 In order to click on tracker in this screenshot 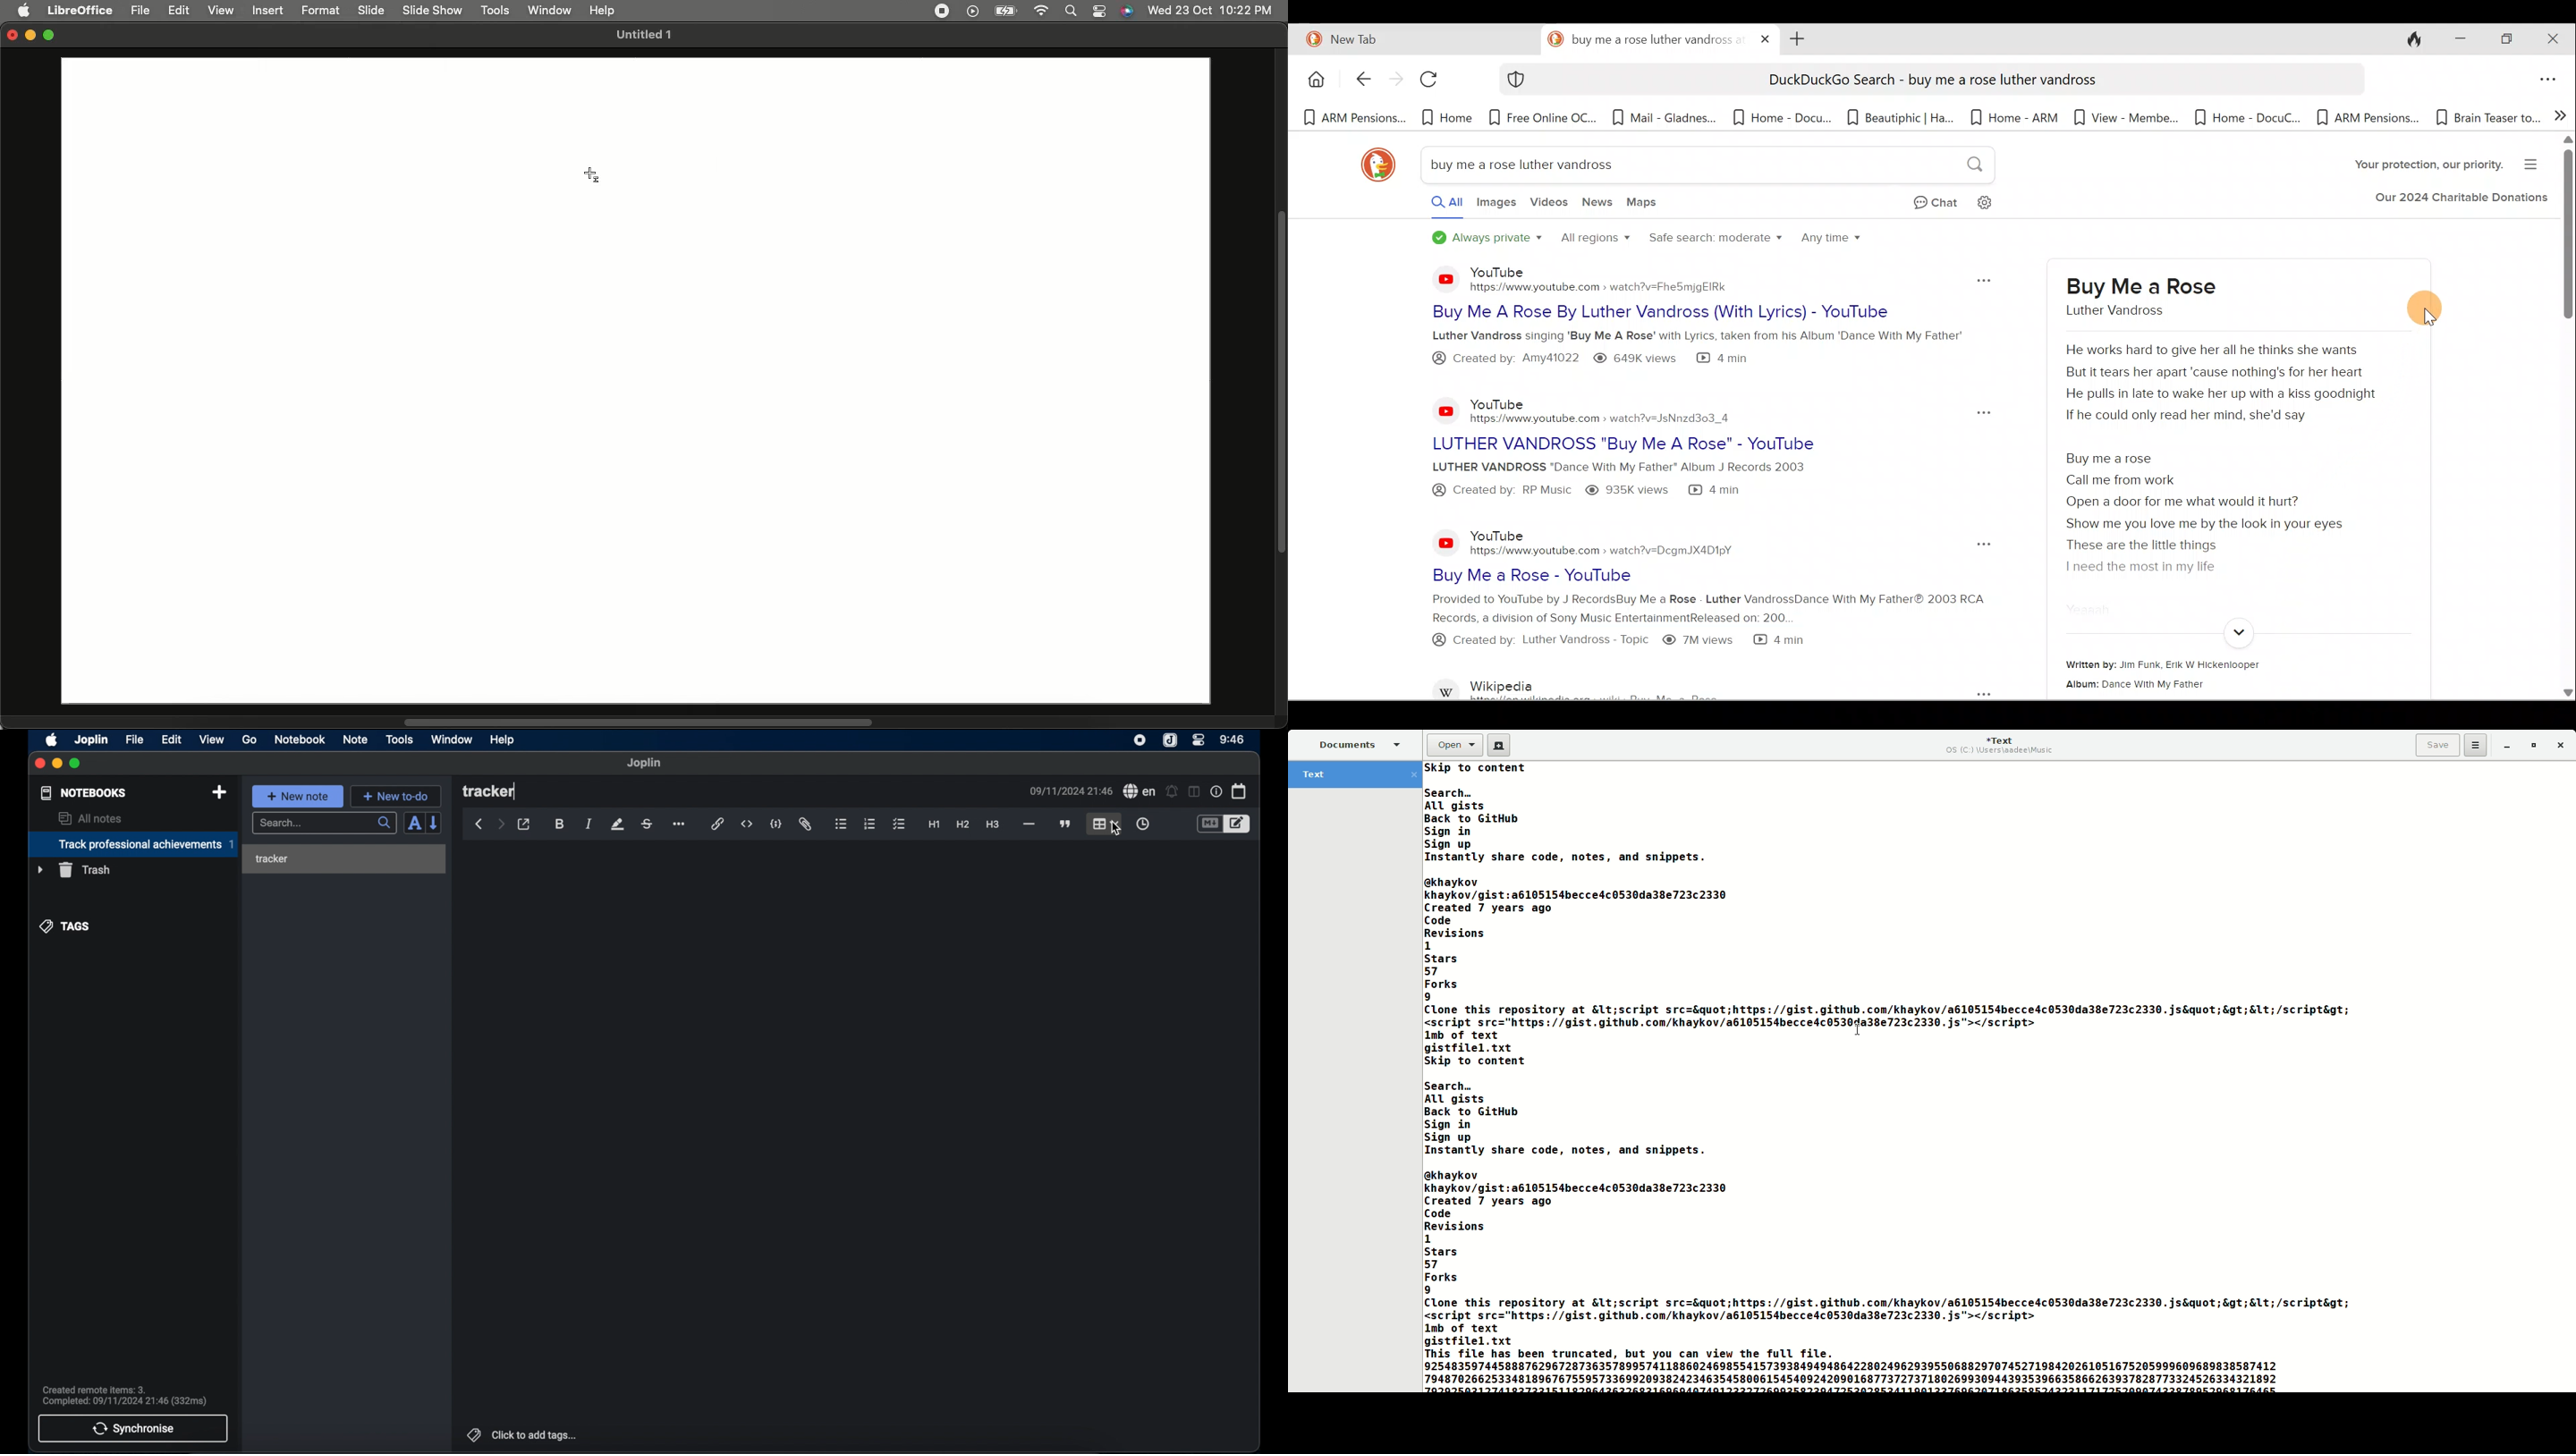, I will do `click(272, 859)`.